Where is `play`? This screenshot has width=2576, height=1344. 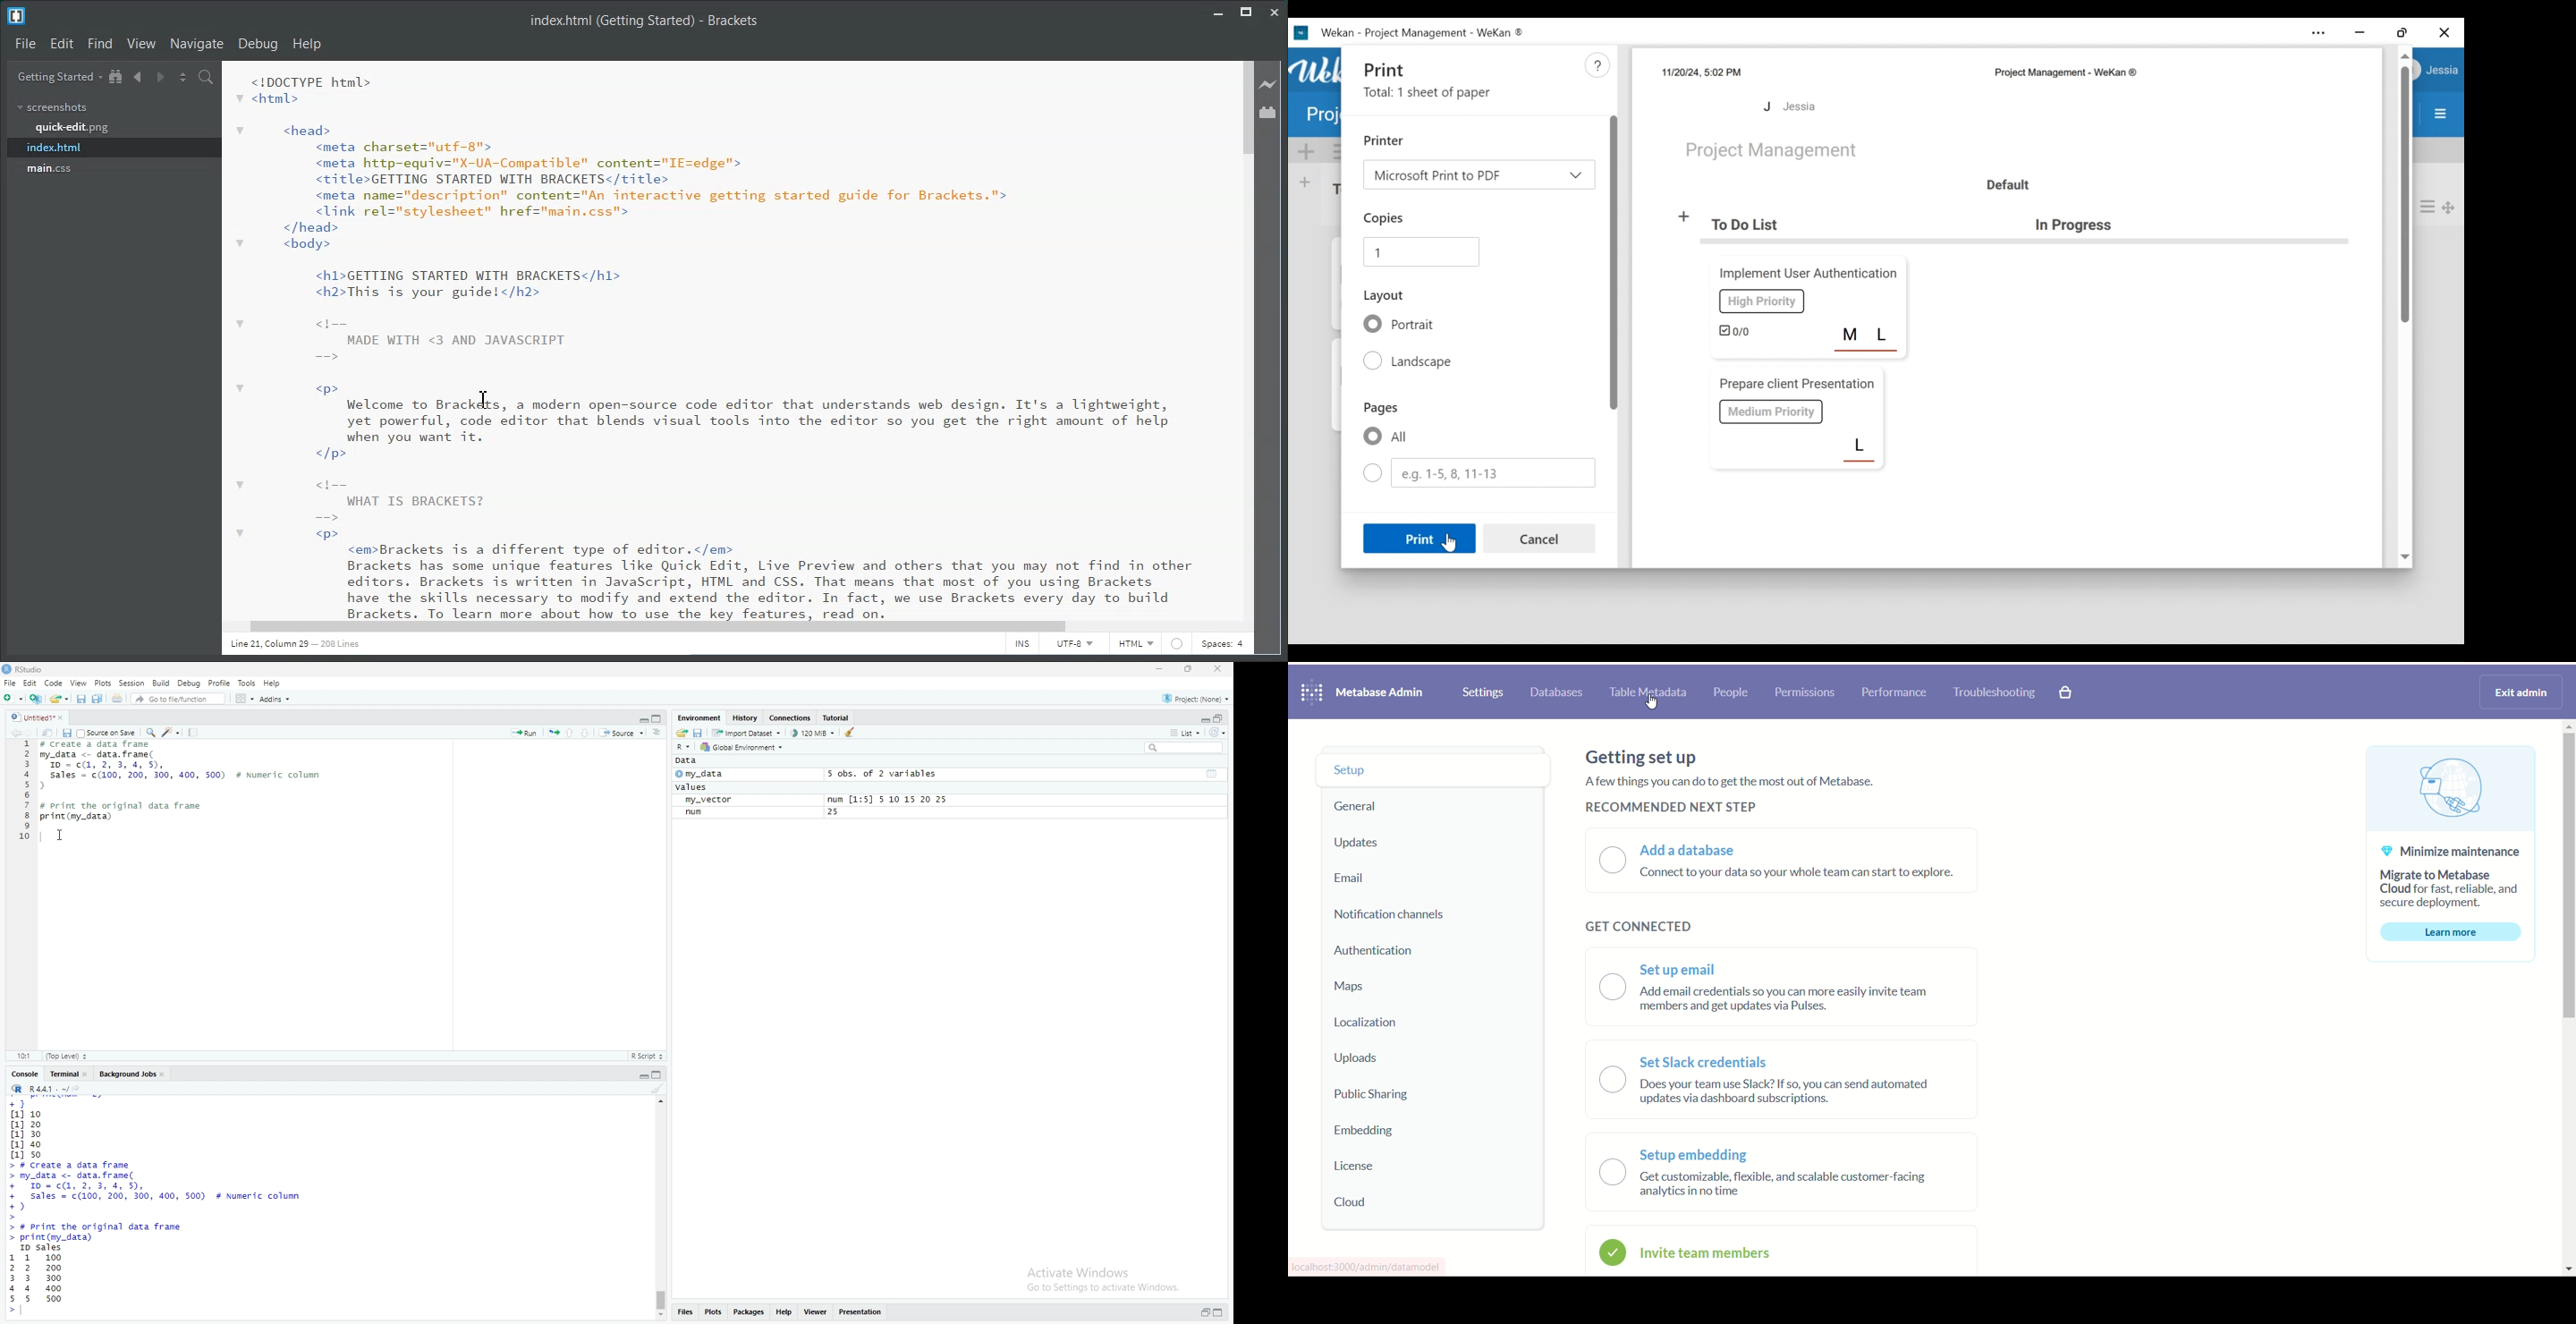
play is located at coordinates (678, 776).